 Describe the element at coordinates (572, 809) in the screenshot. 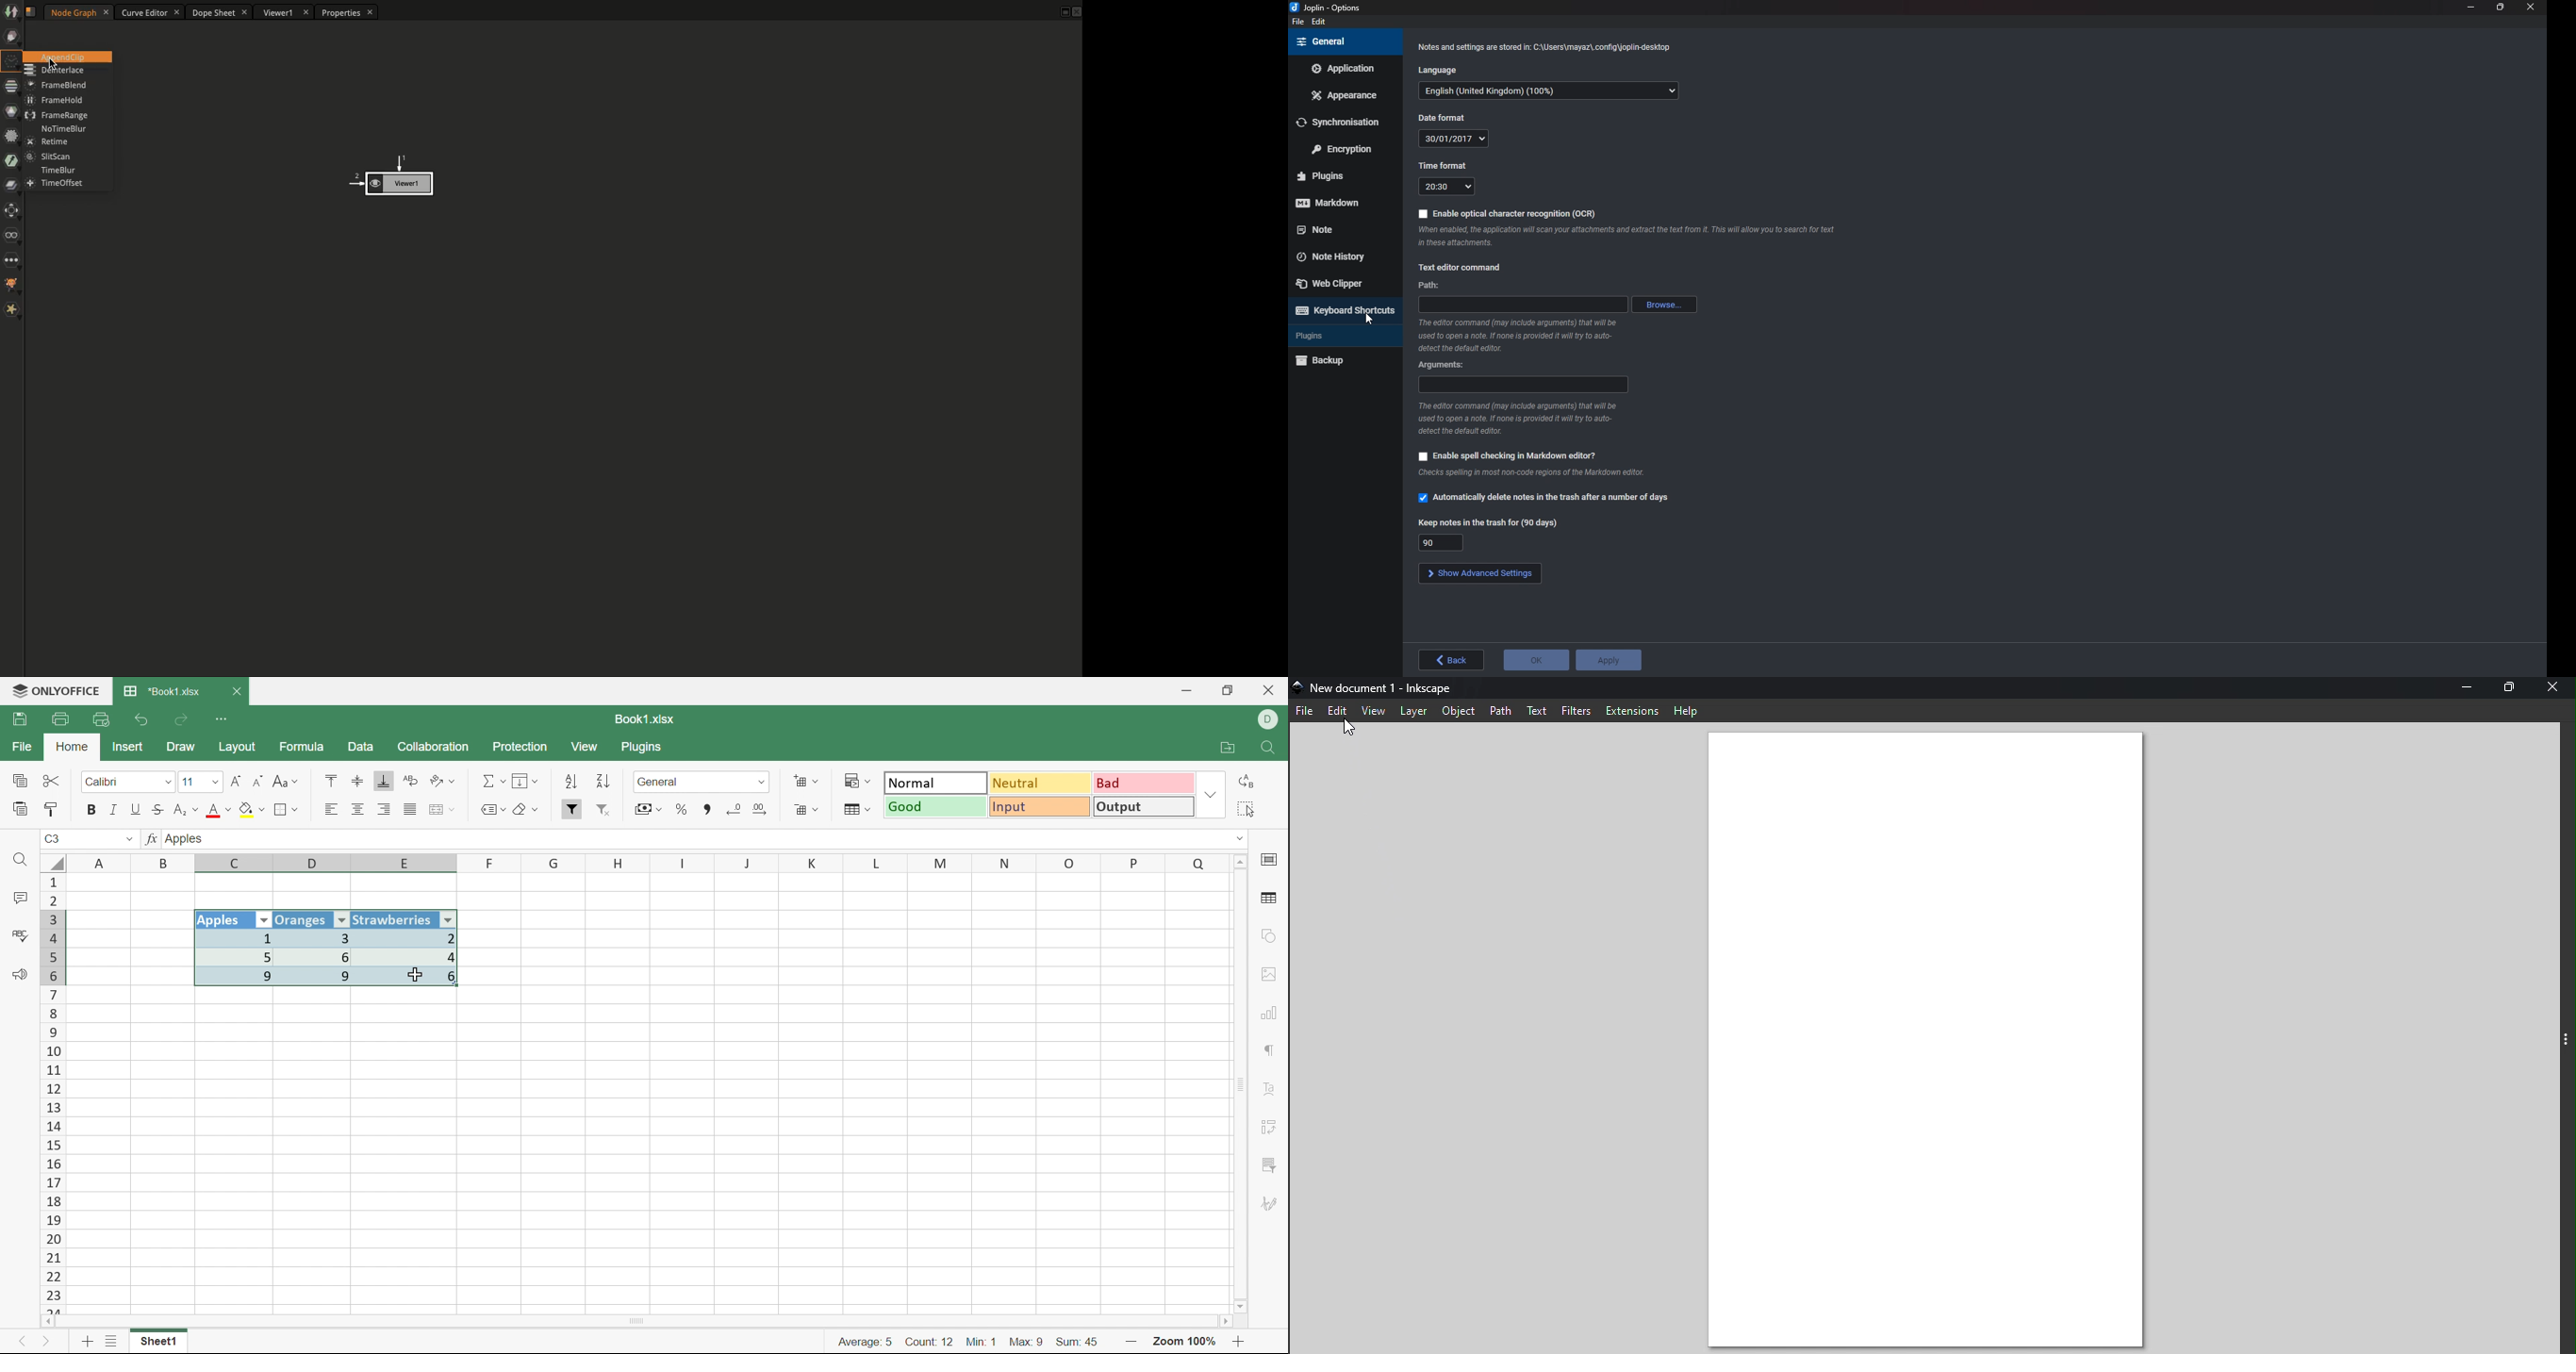

I see `Filter` at that location.